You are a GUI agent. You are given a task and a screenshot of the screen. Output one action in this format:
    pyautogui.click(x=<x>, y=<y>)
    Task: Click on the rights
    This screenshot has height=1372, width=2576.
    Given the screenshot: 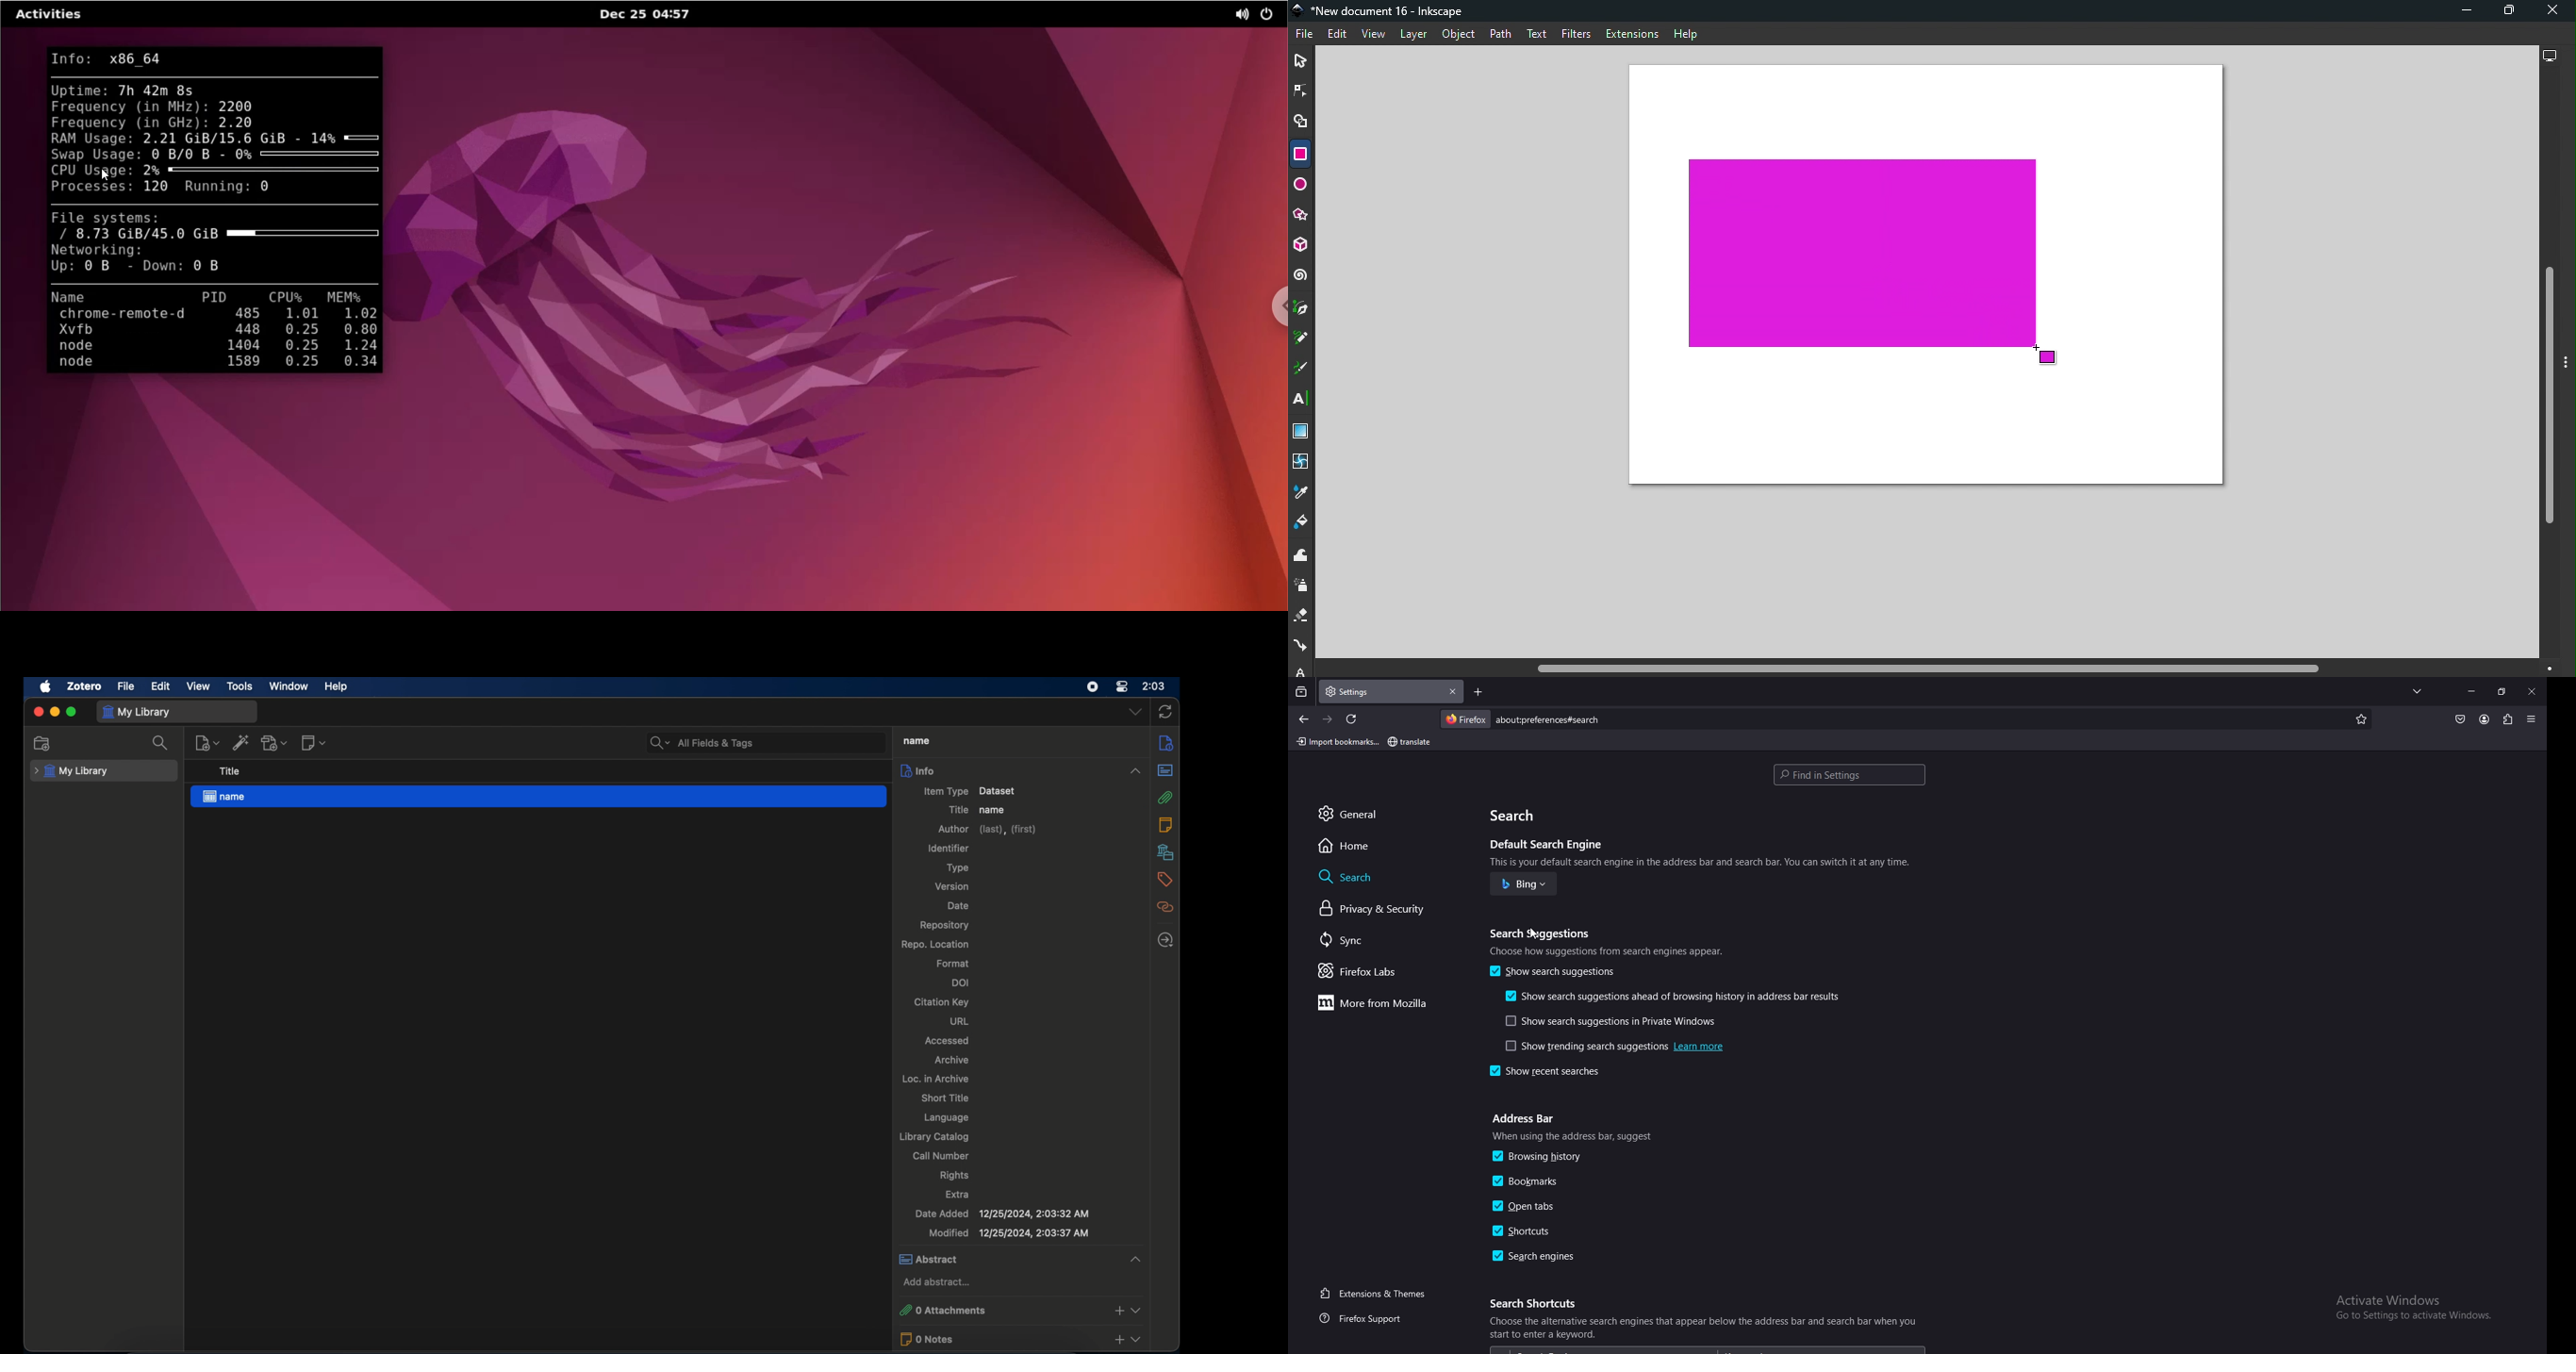 What is the action you would take?
    pyautogui.click(x=955, y=1175)
    